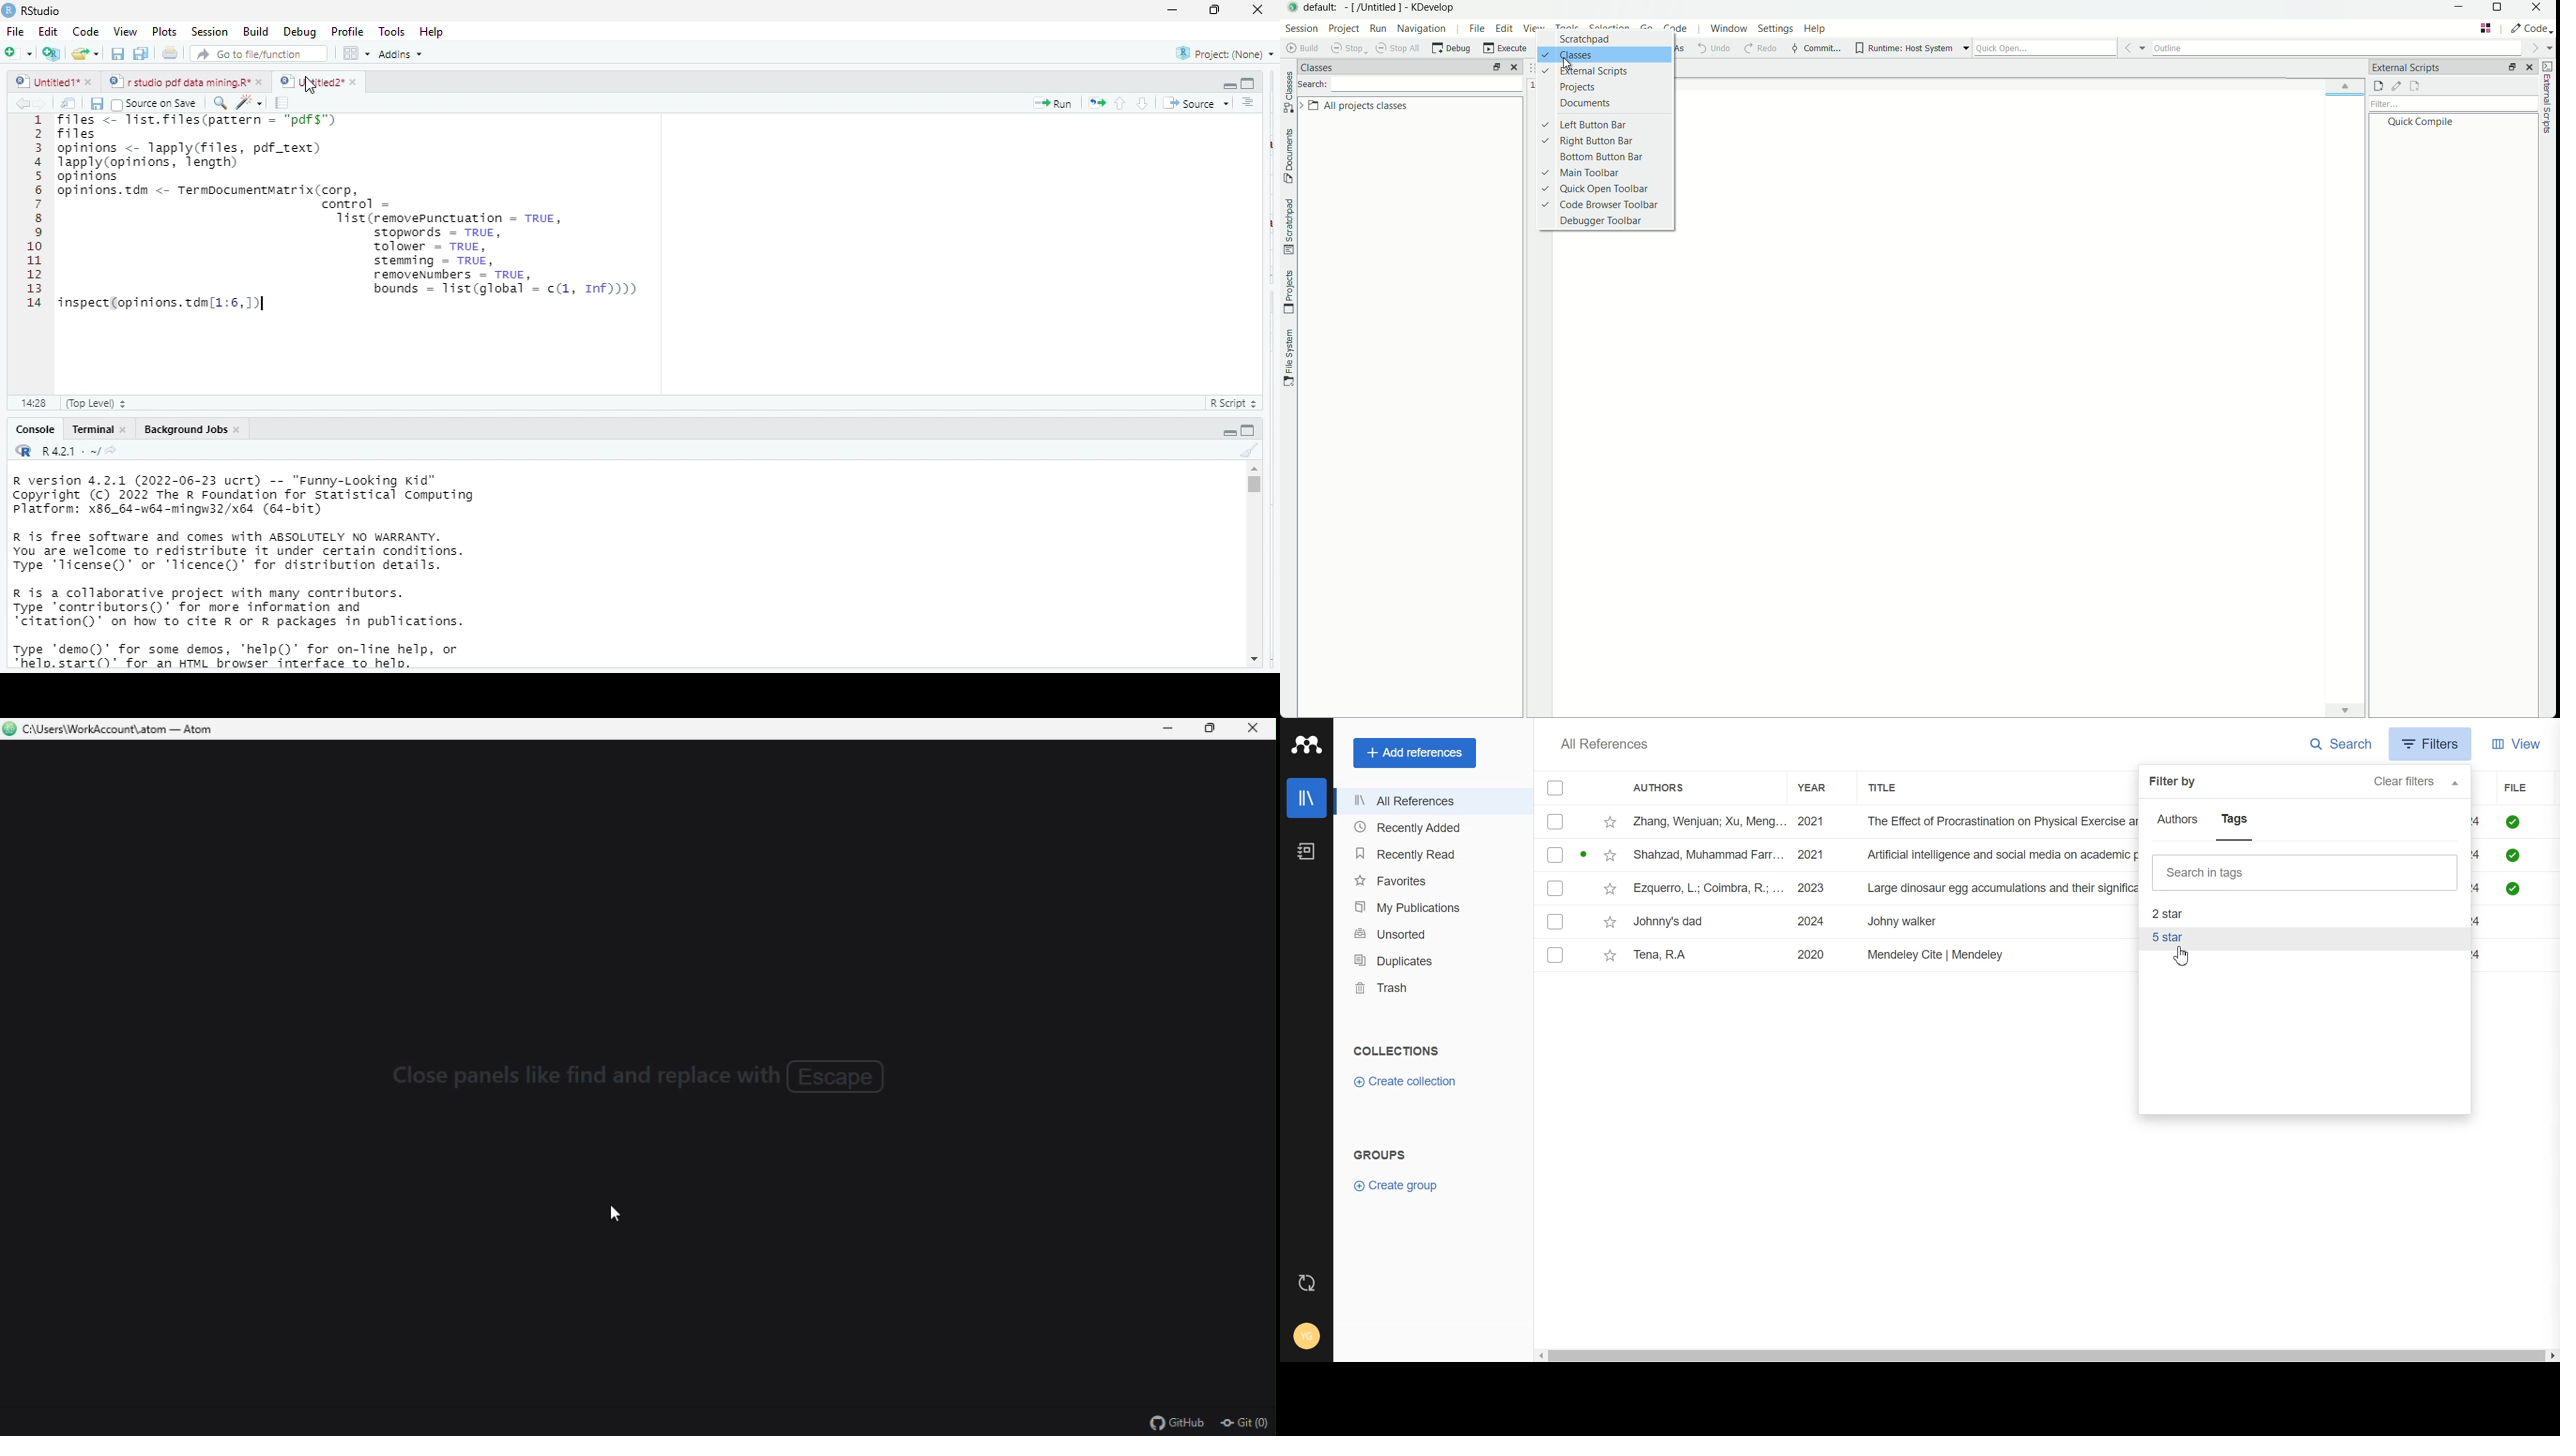 The width and height of the screenshot is (2576, 1456). What do you see at coordinates (33, 402) in the screenshot?
I see `3.23` at bounding box center [33, 402].